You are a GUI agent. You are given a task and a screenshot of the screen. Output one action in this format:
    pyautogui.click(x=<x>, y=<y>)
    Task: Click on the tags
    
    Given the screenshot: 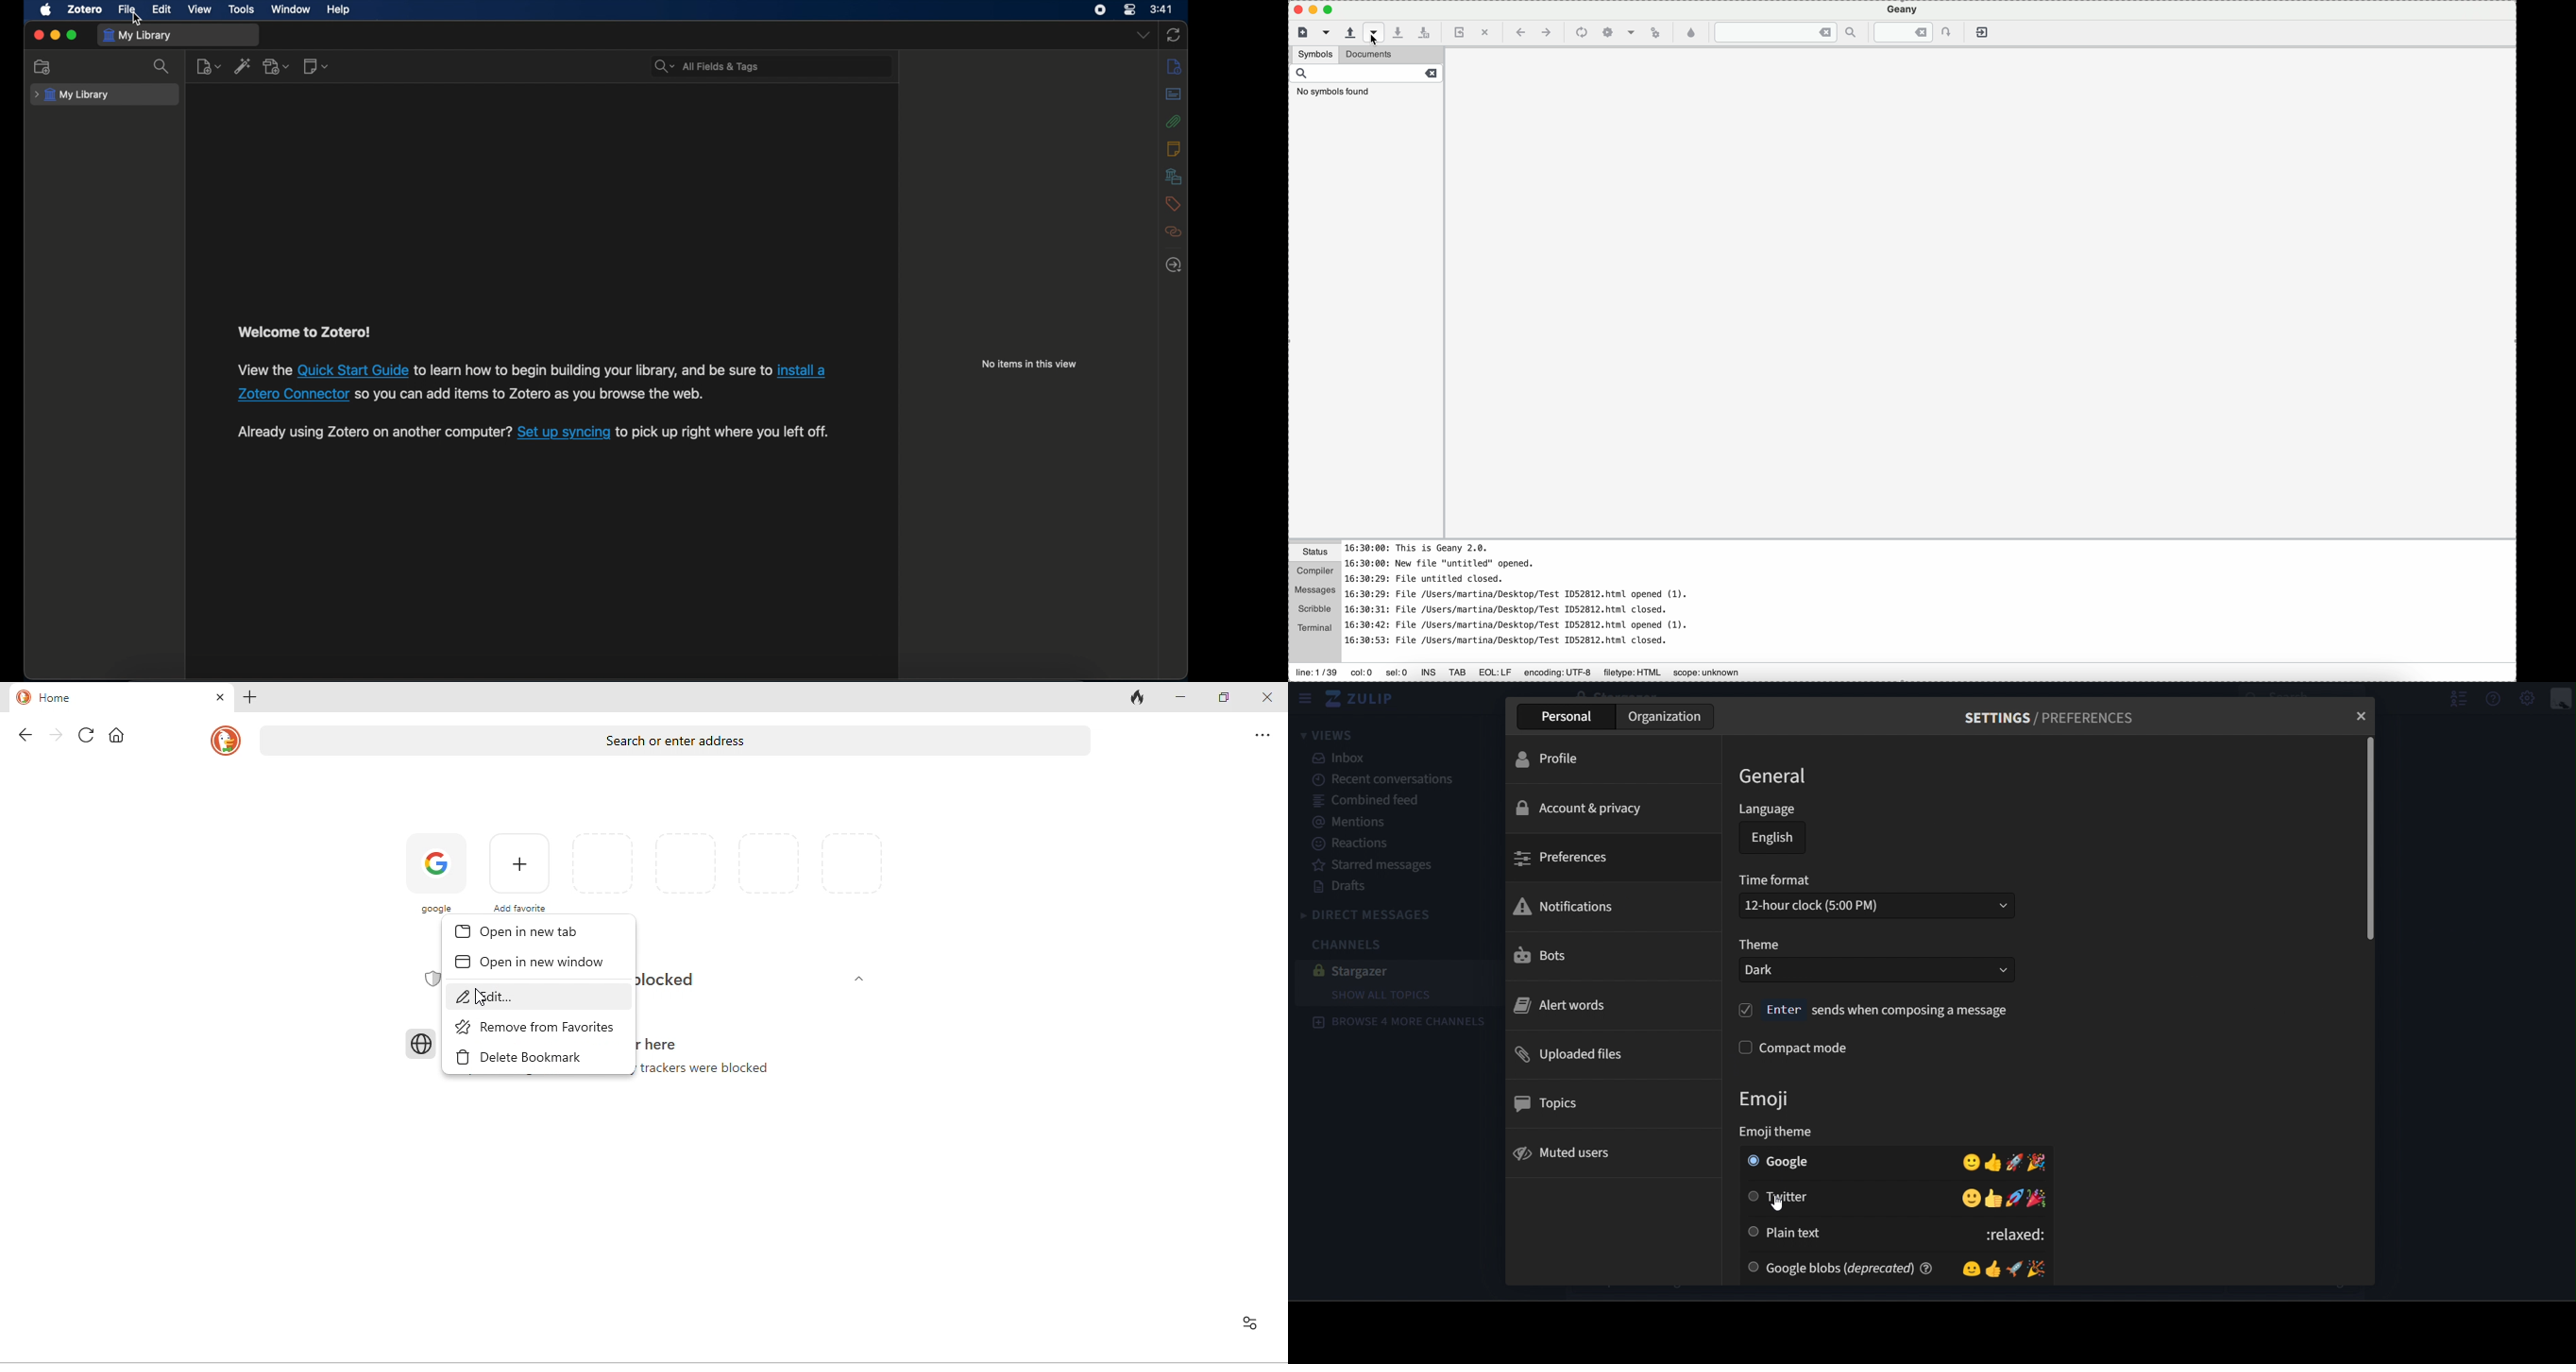 What is the action you would take?
    pyautogui.click(x=1174, y=204)
    